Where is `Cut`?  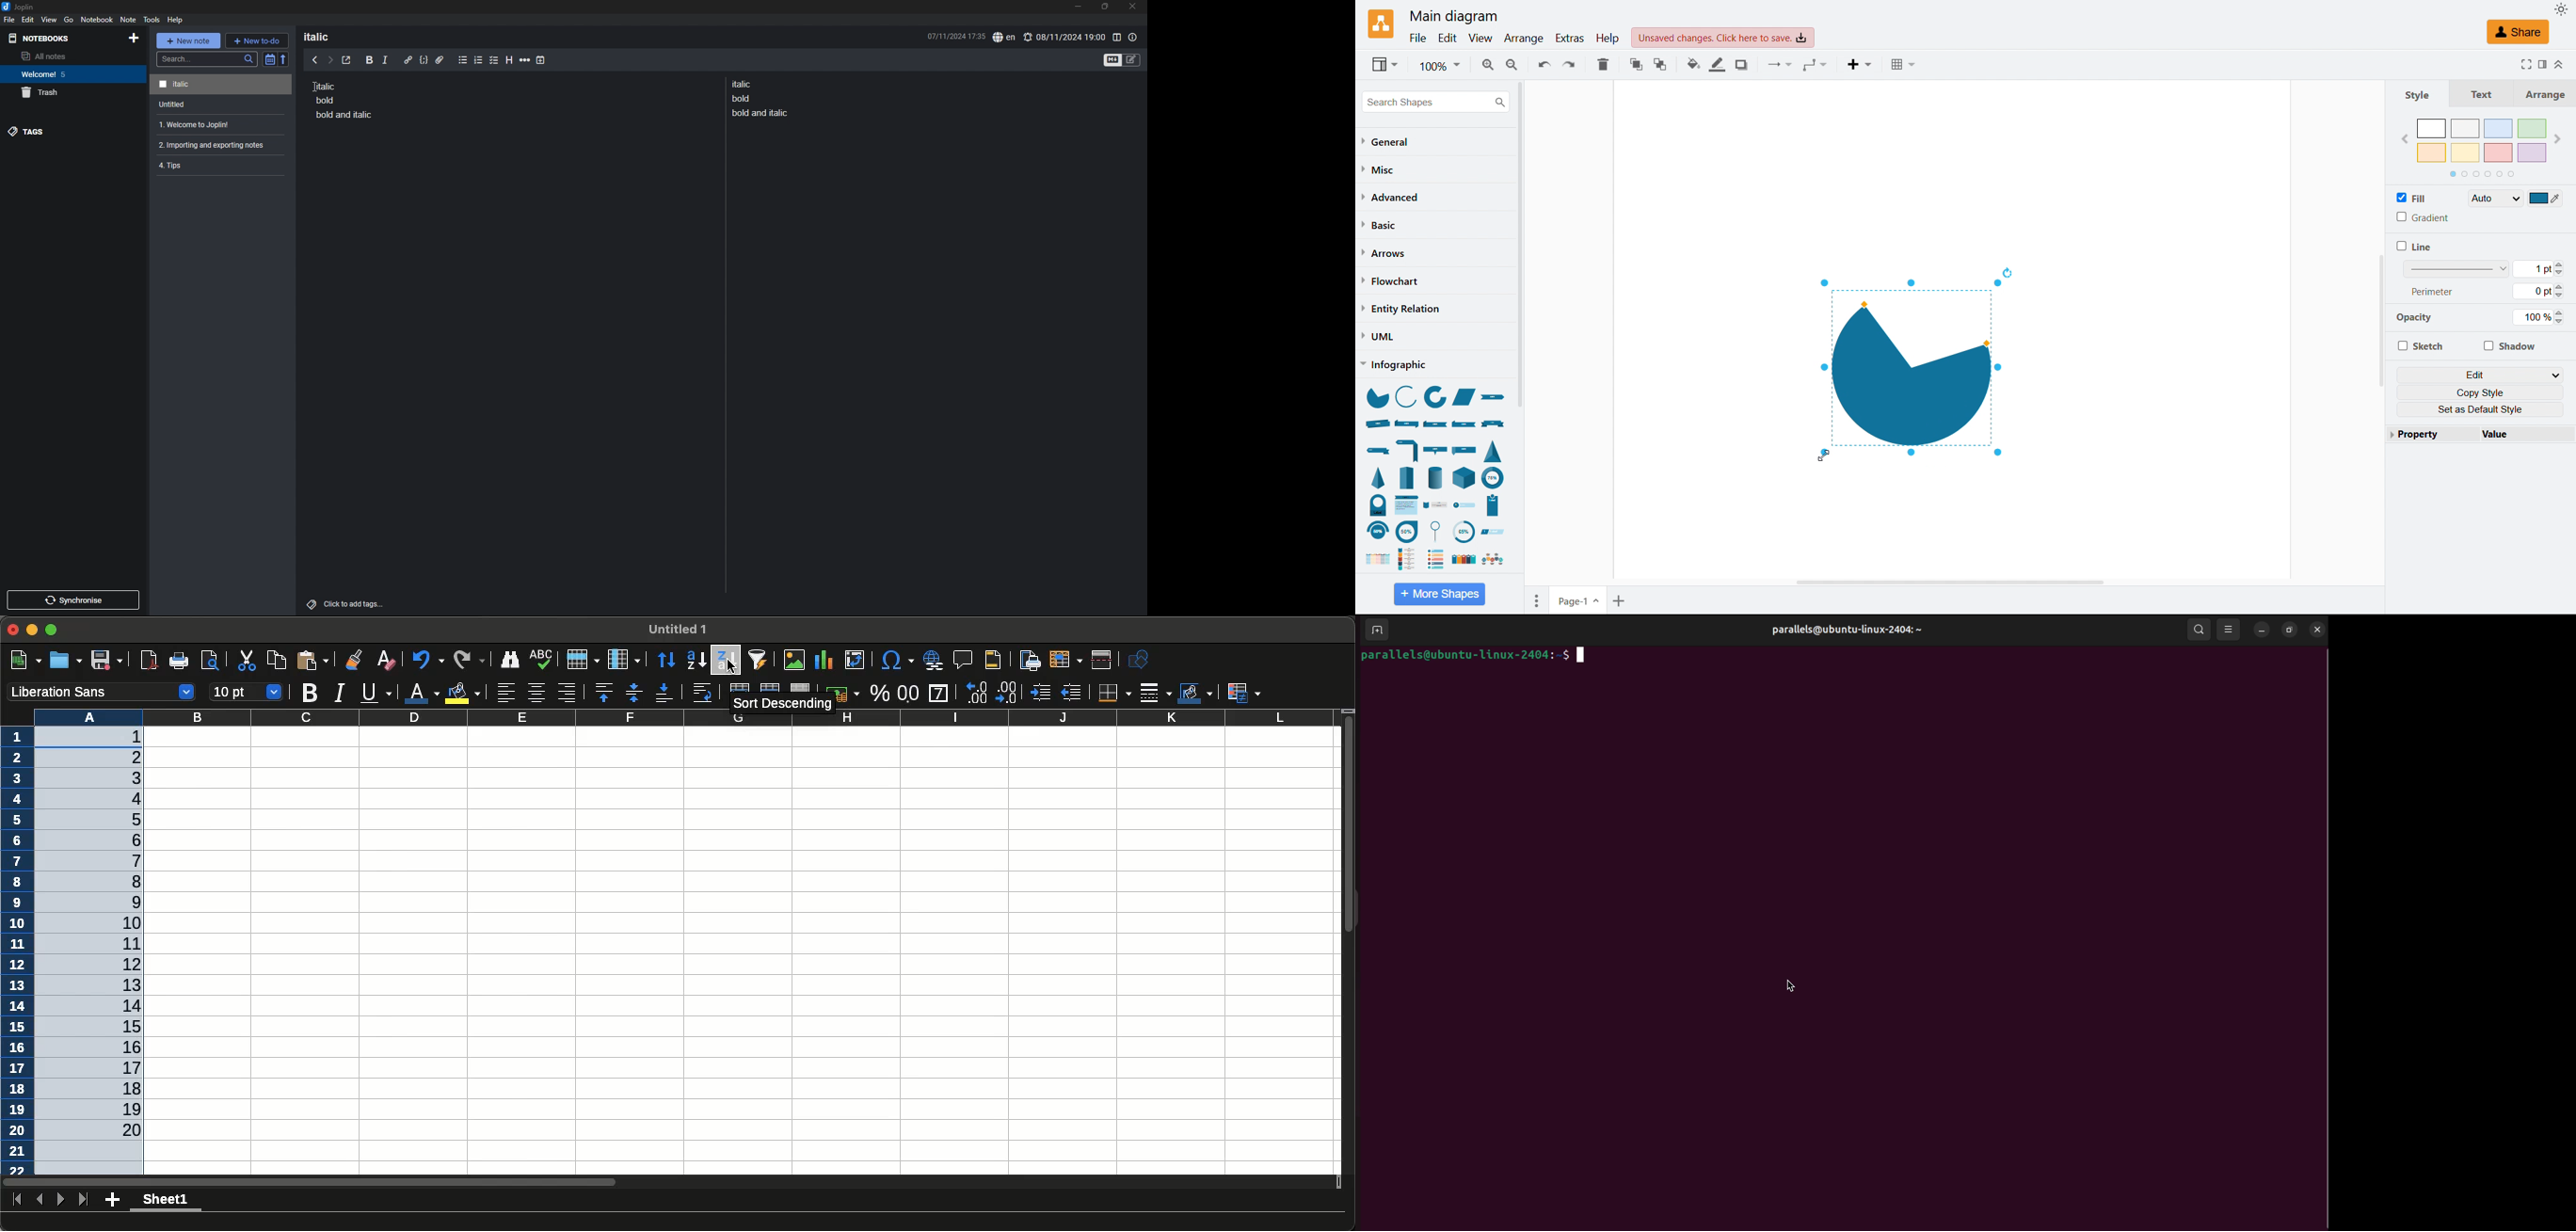
Cut is located at coordinates (246, 662).